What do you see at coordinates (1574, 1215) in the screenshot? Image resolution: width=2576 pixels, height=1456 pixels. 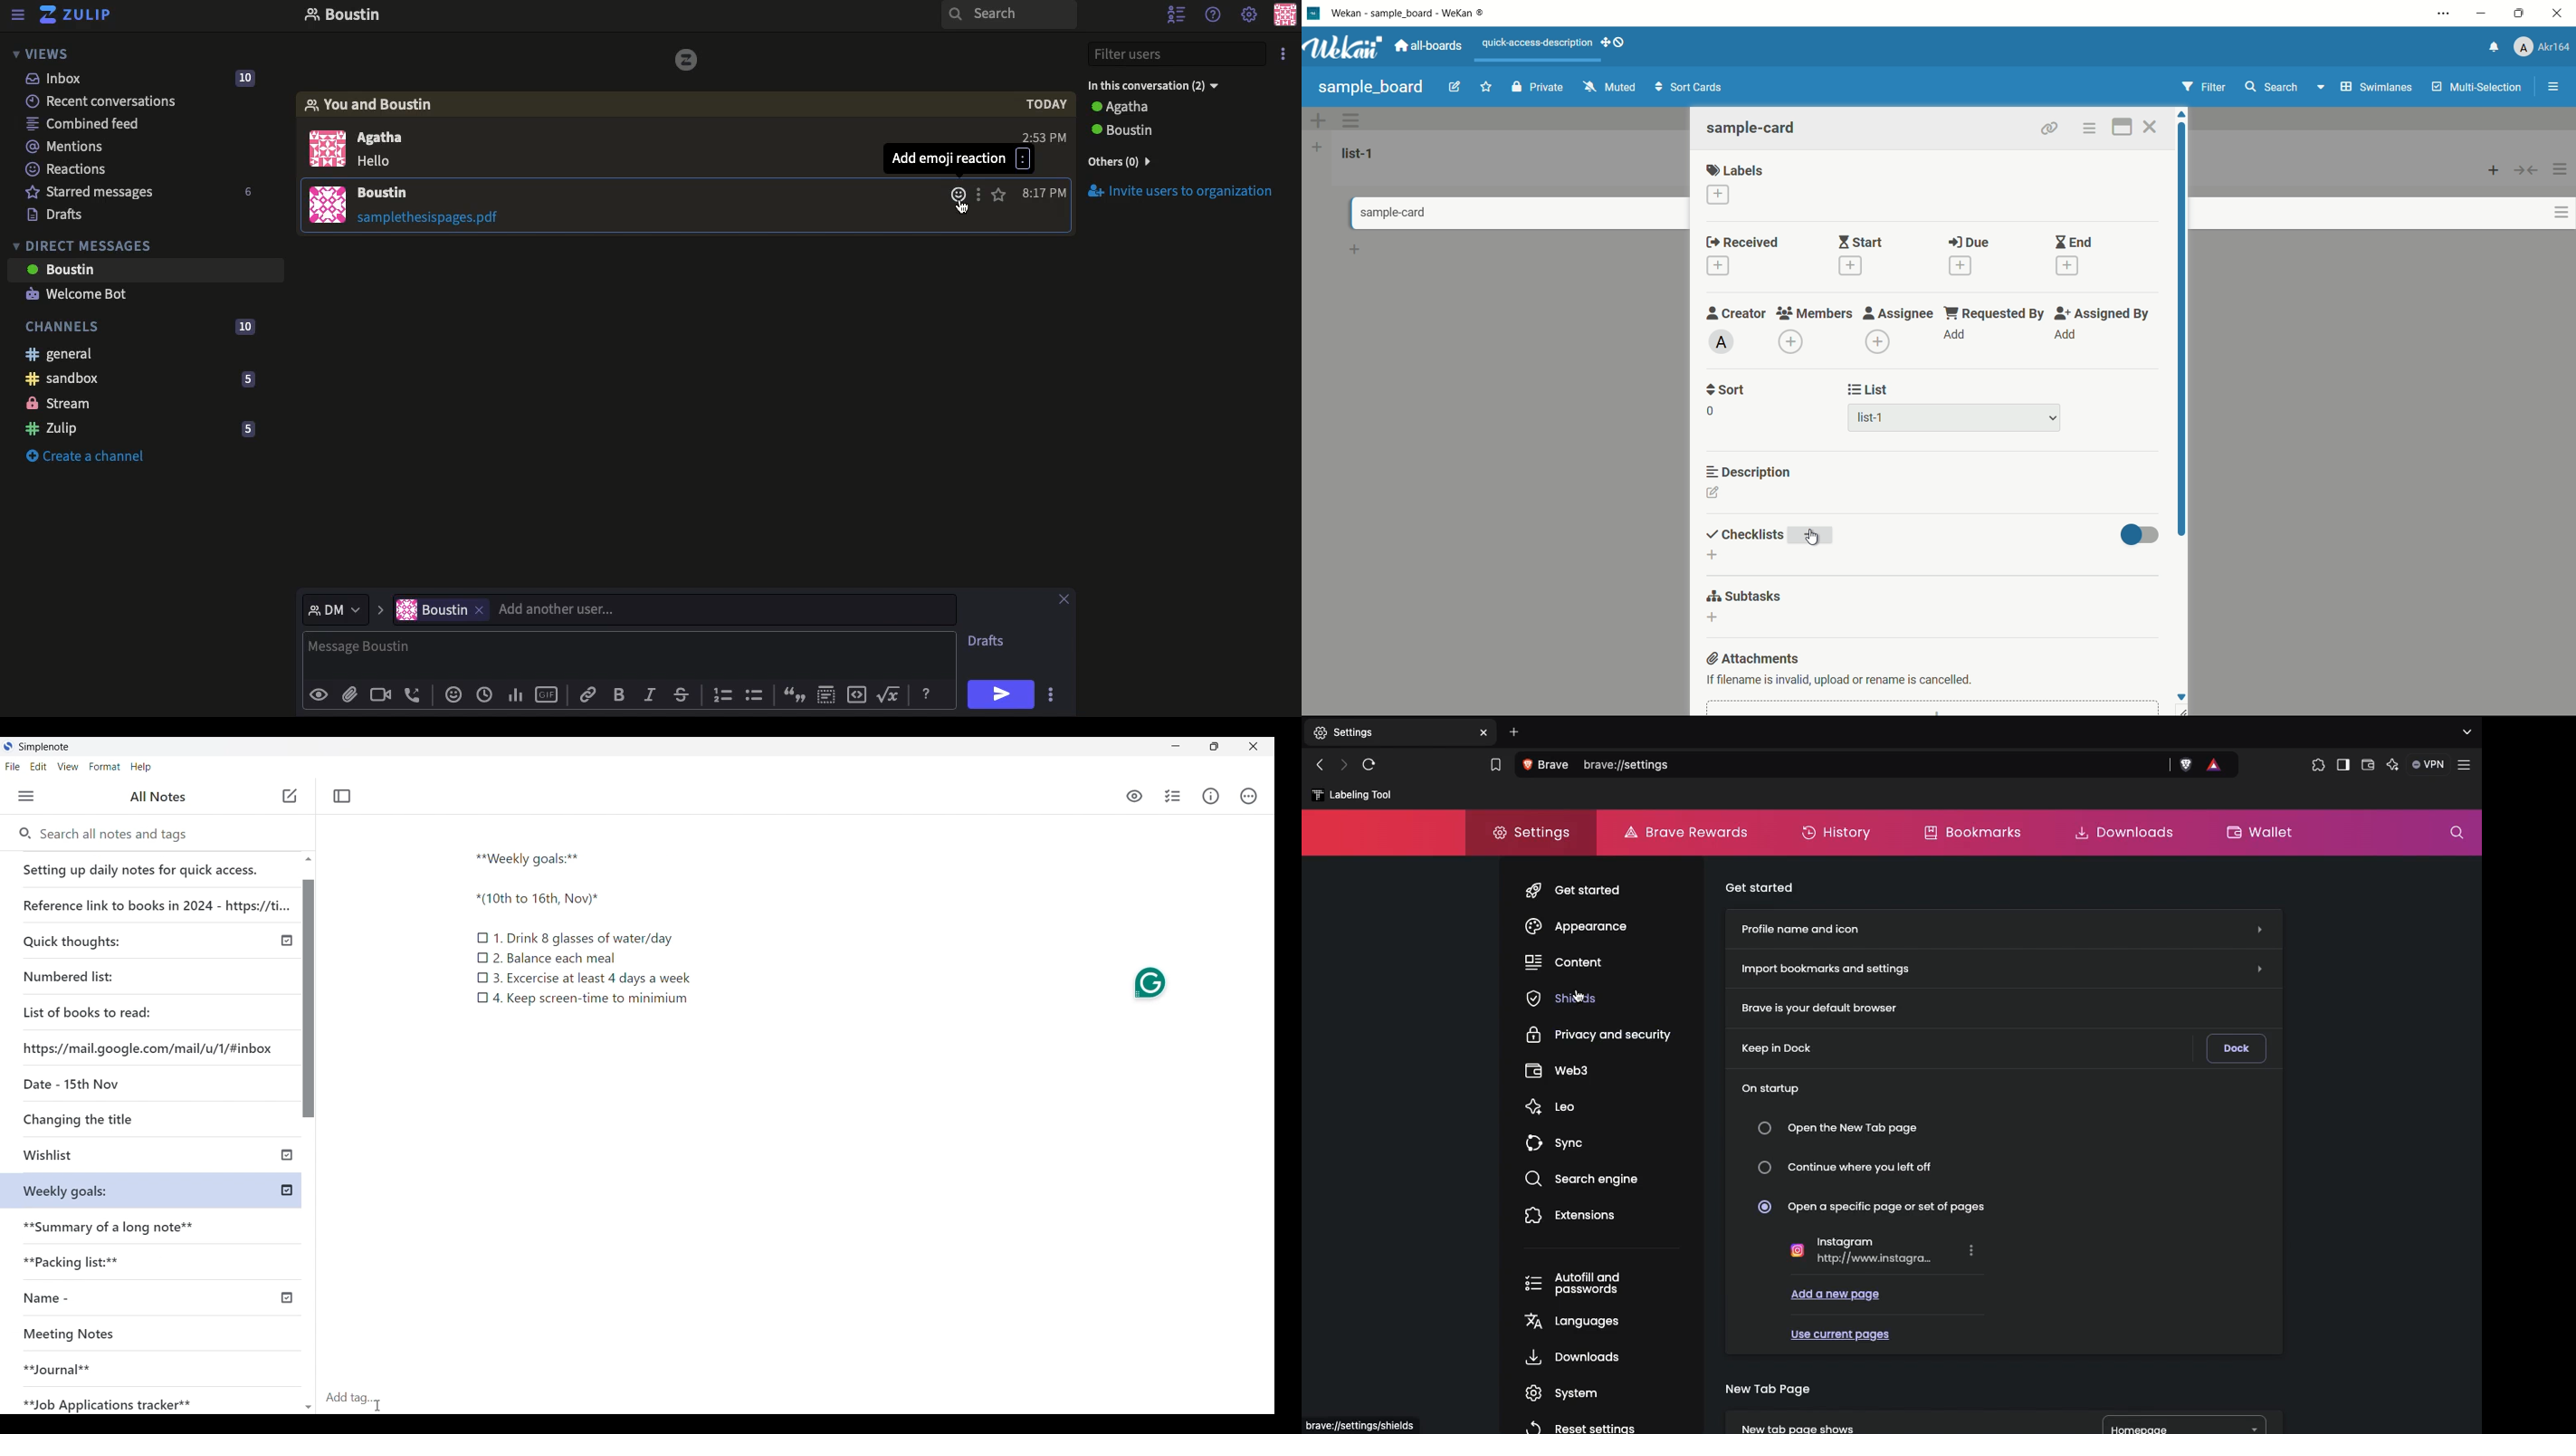 I see `Extensions` at bounding box center [1574, 1215].